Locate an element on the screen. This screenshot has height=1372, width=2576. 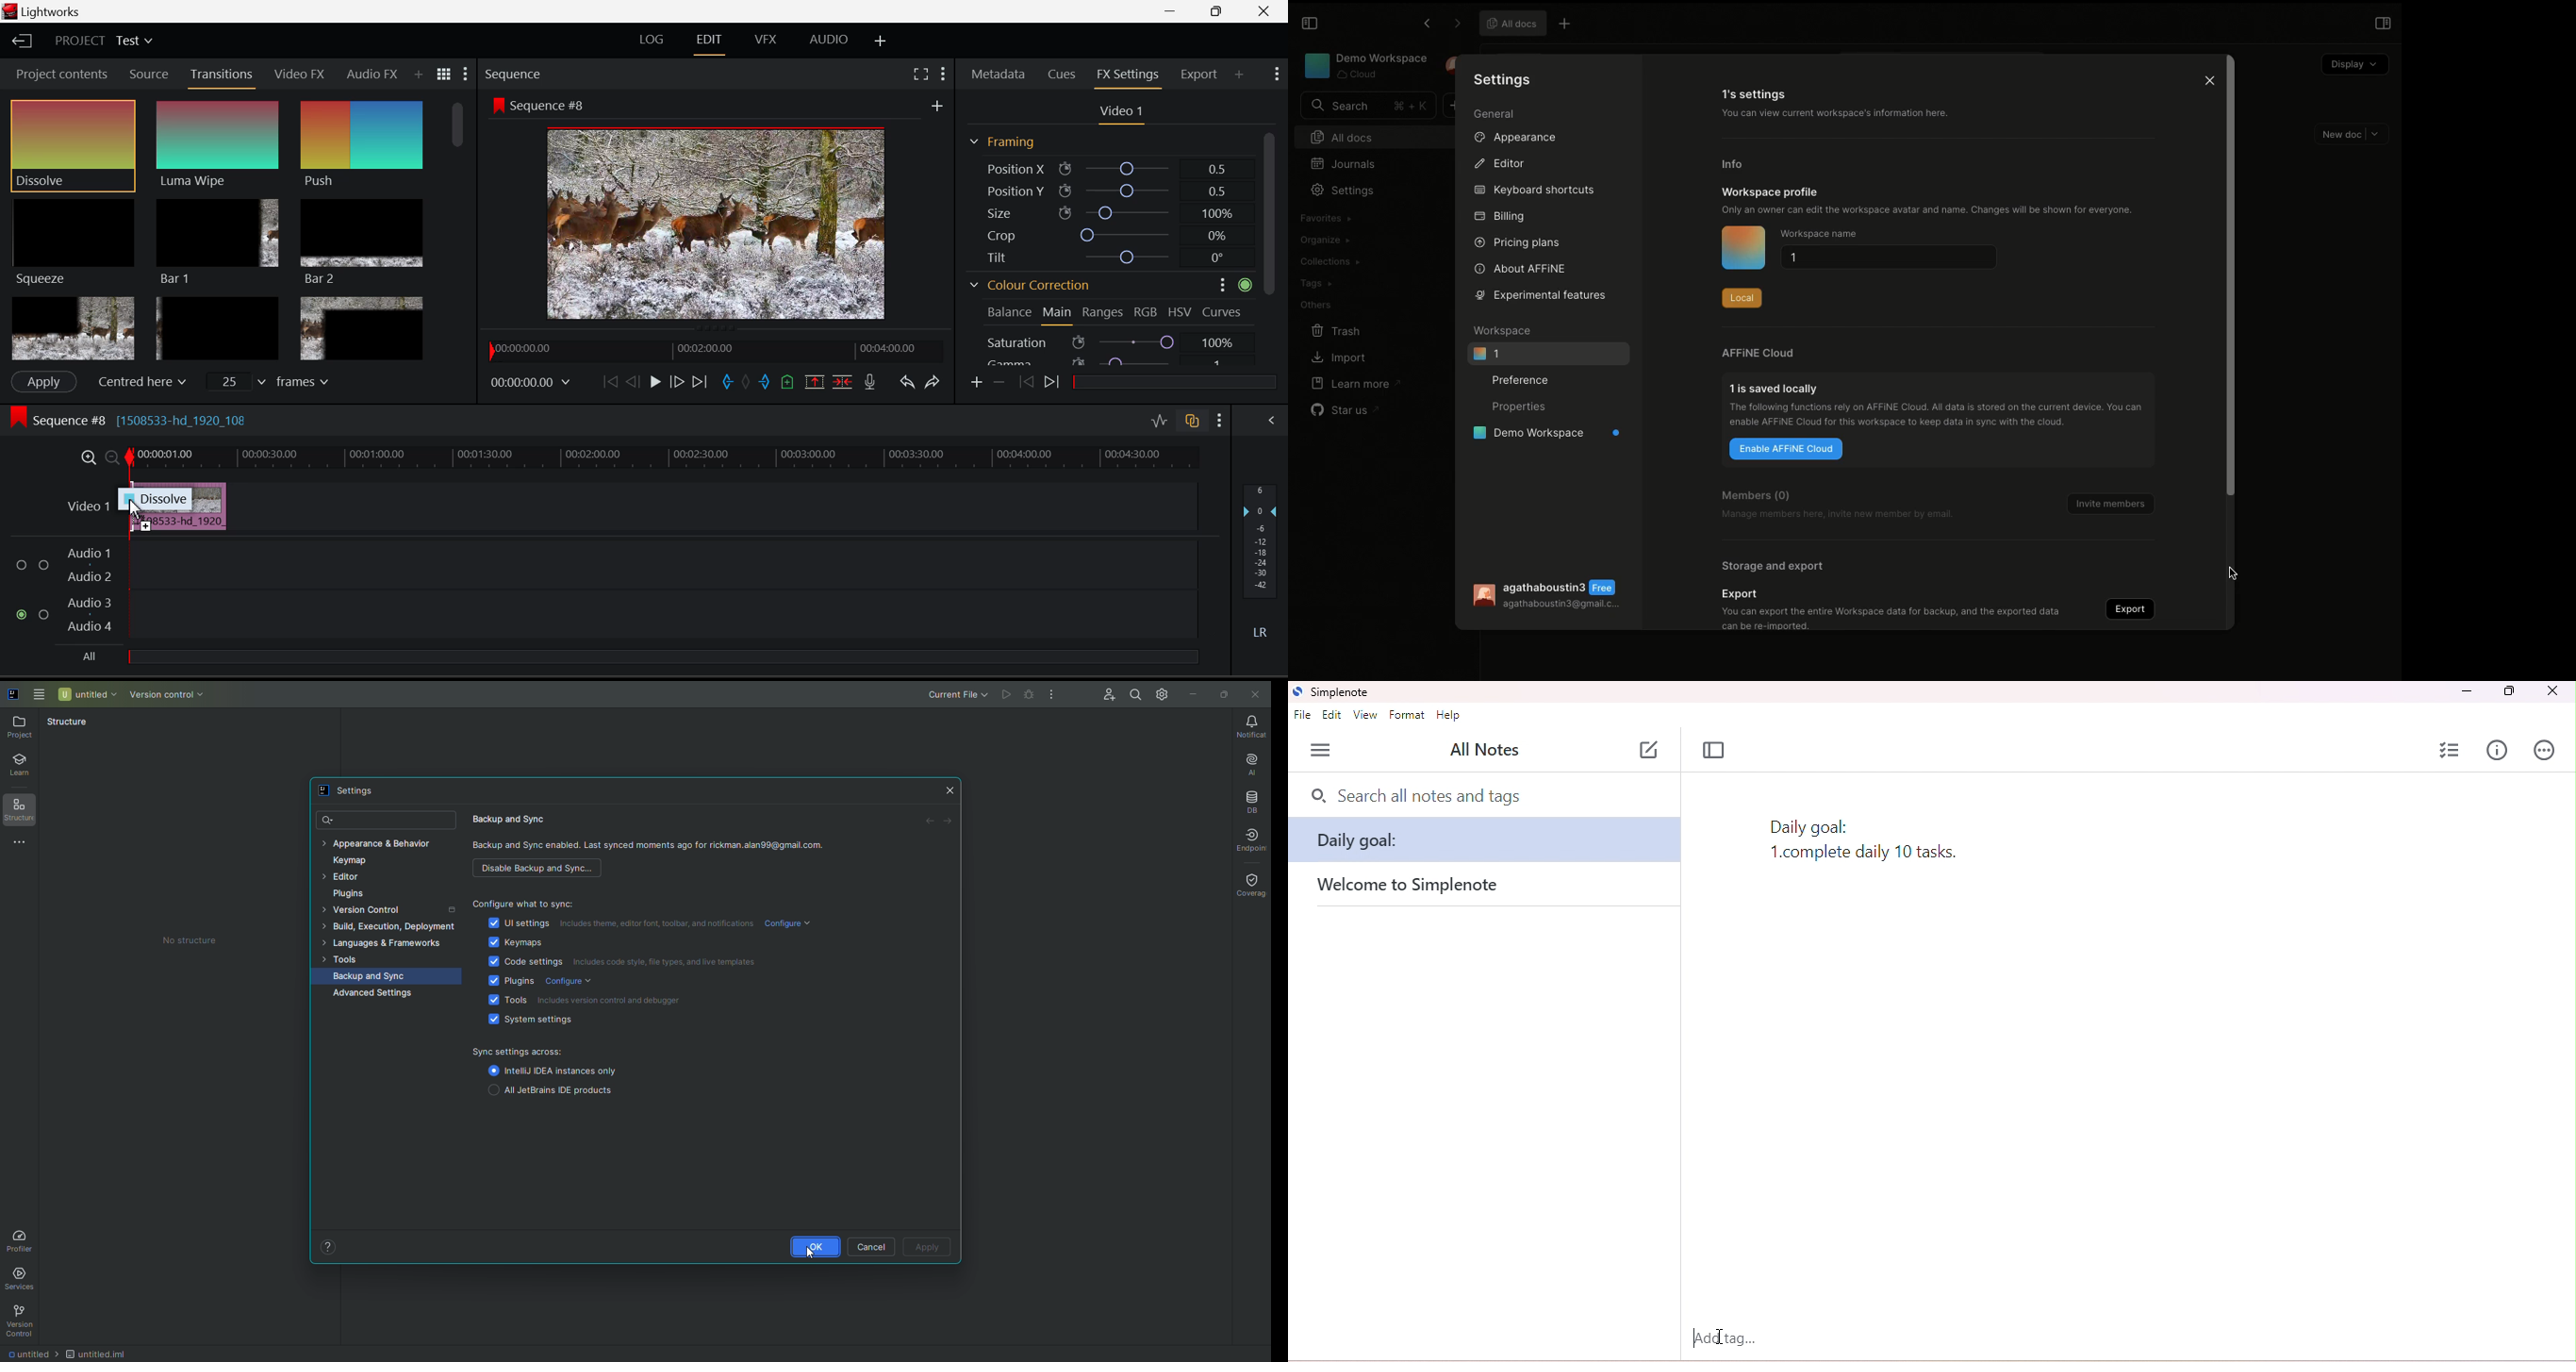
Demo workspace is located at coordinates (1542, 435).